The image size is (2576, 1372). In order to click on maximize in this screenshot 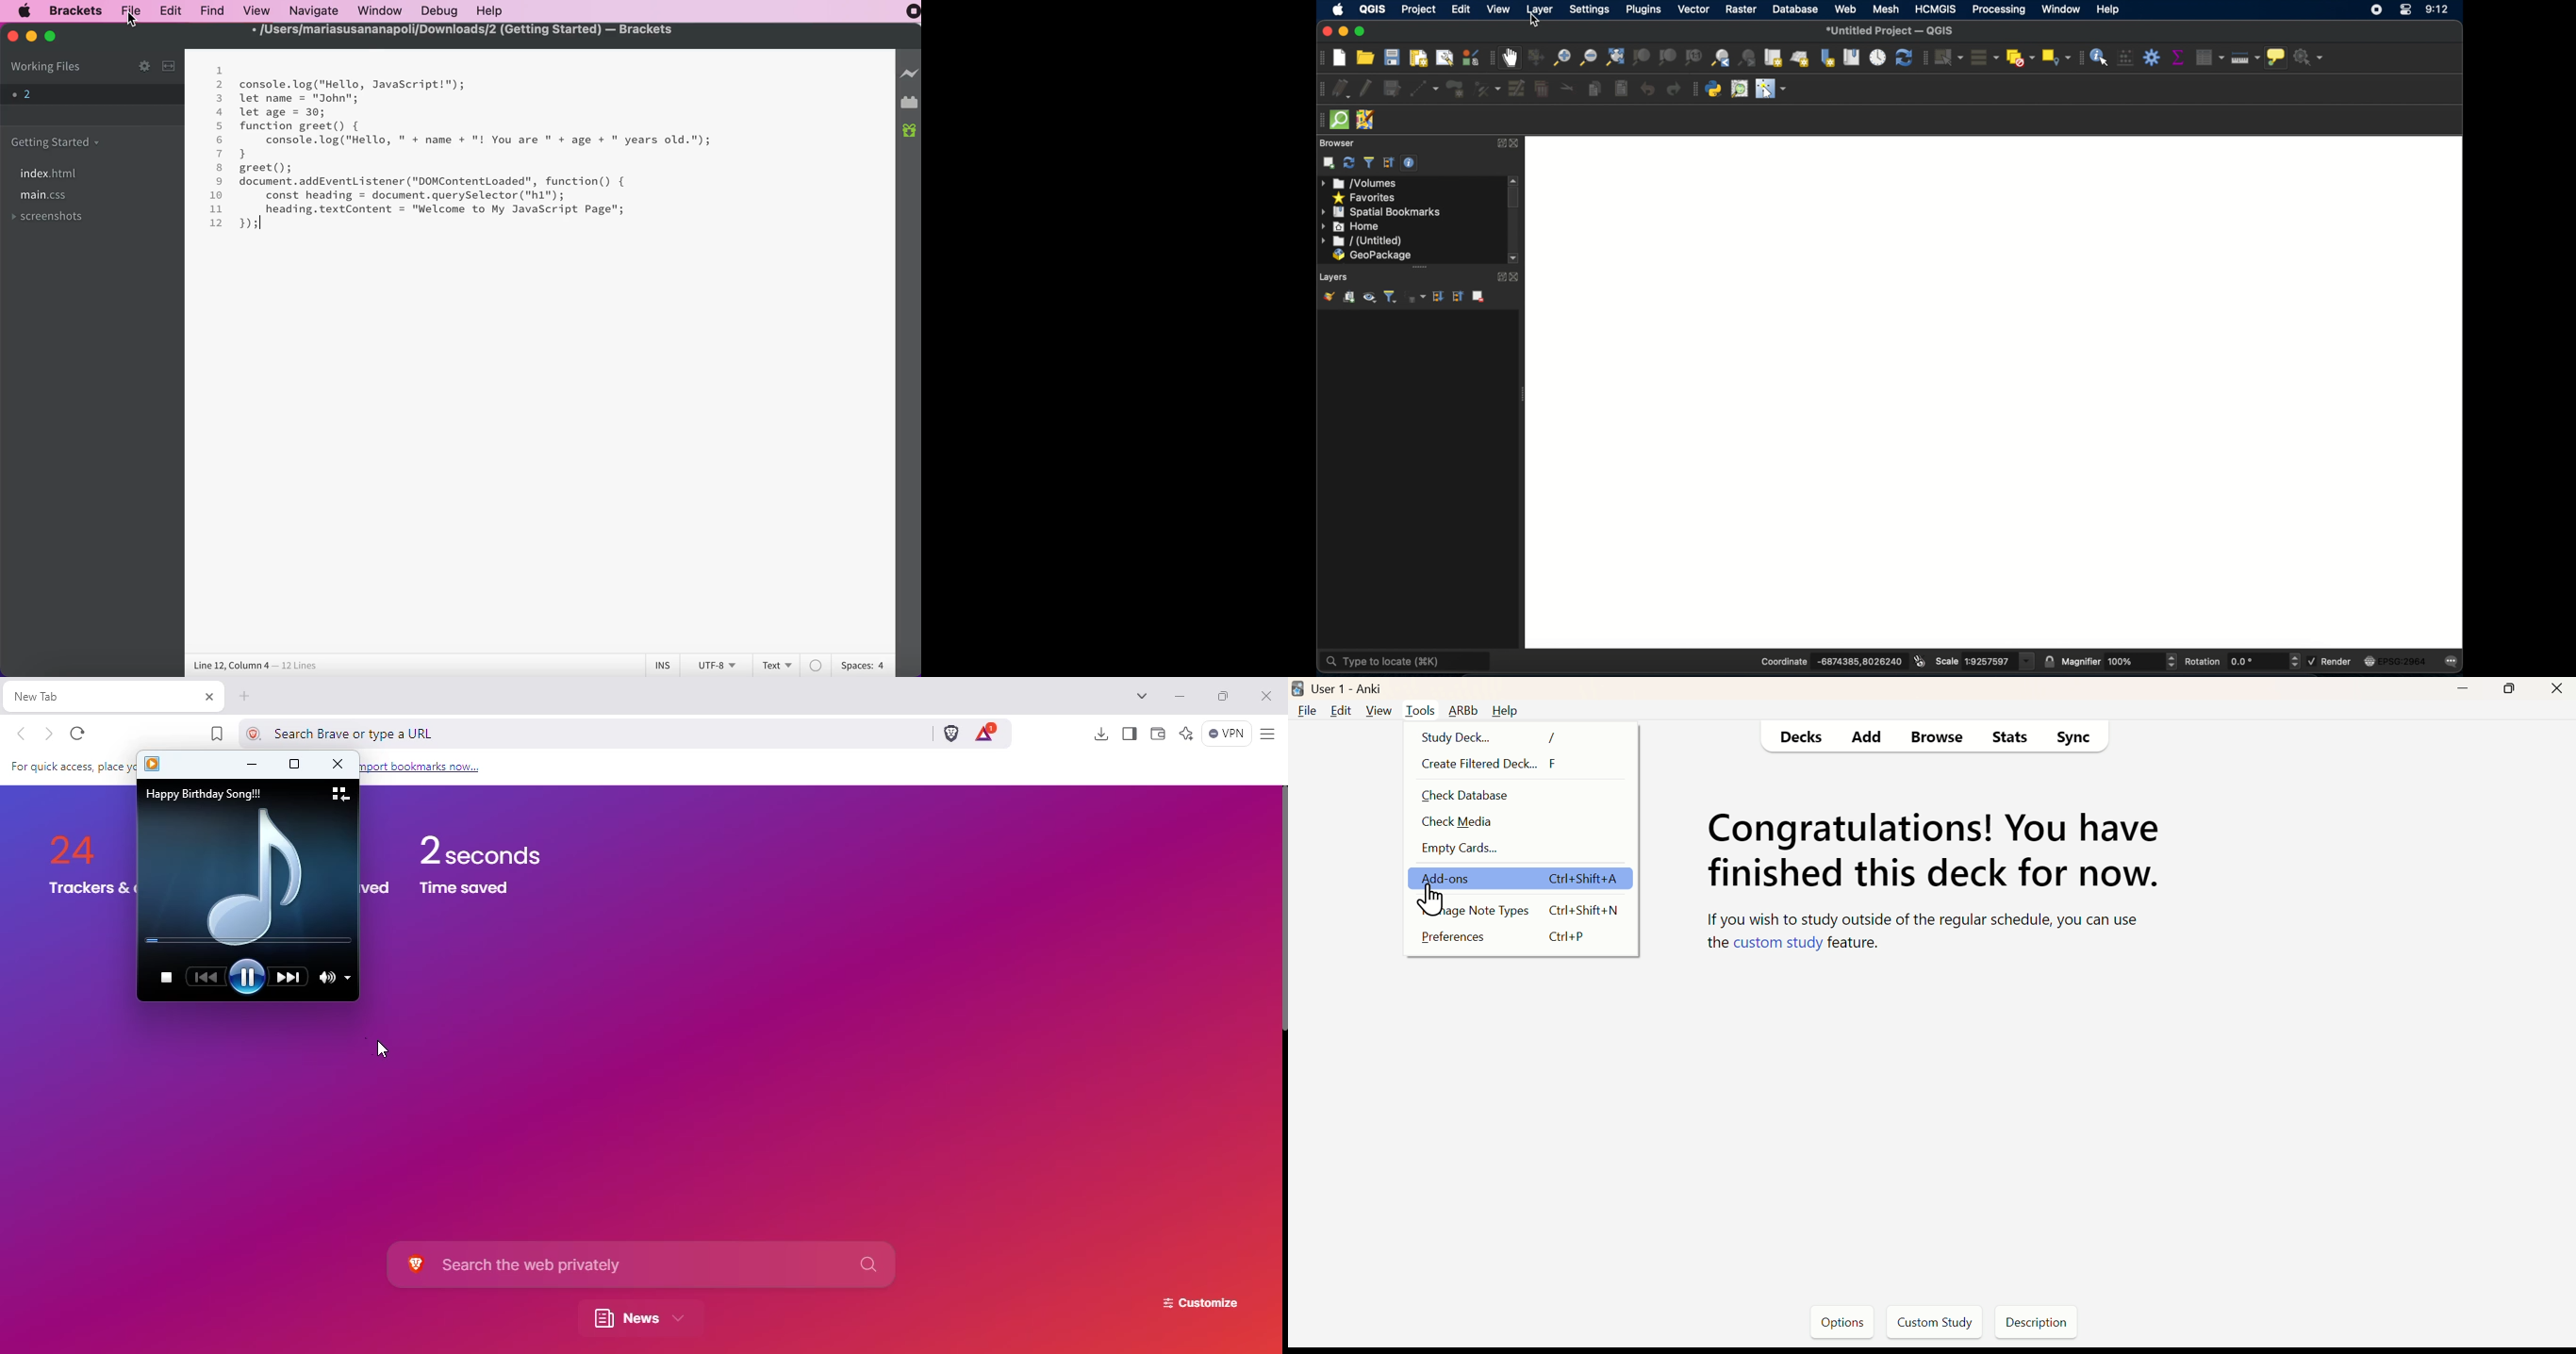, I will do `click(294, 765)`.